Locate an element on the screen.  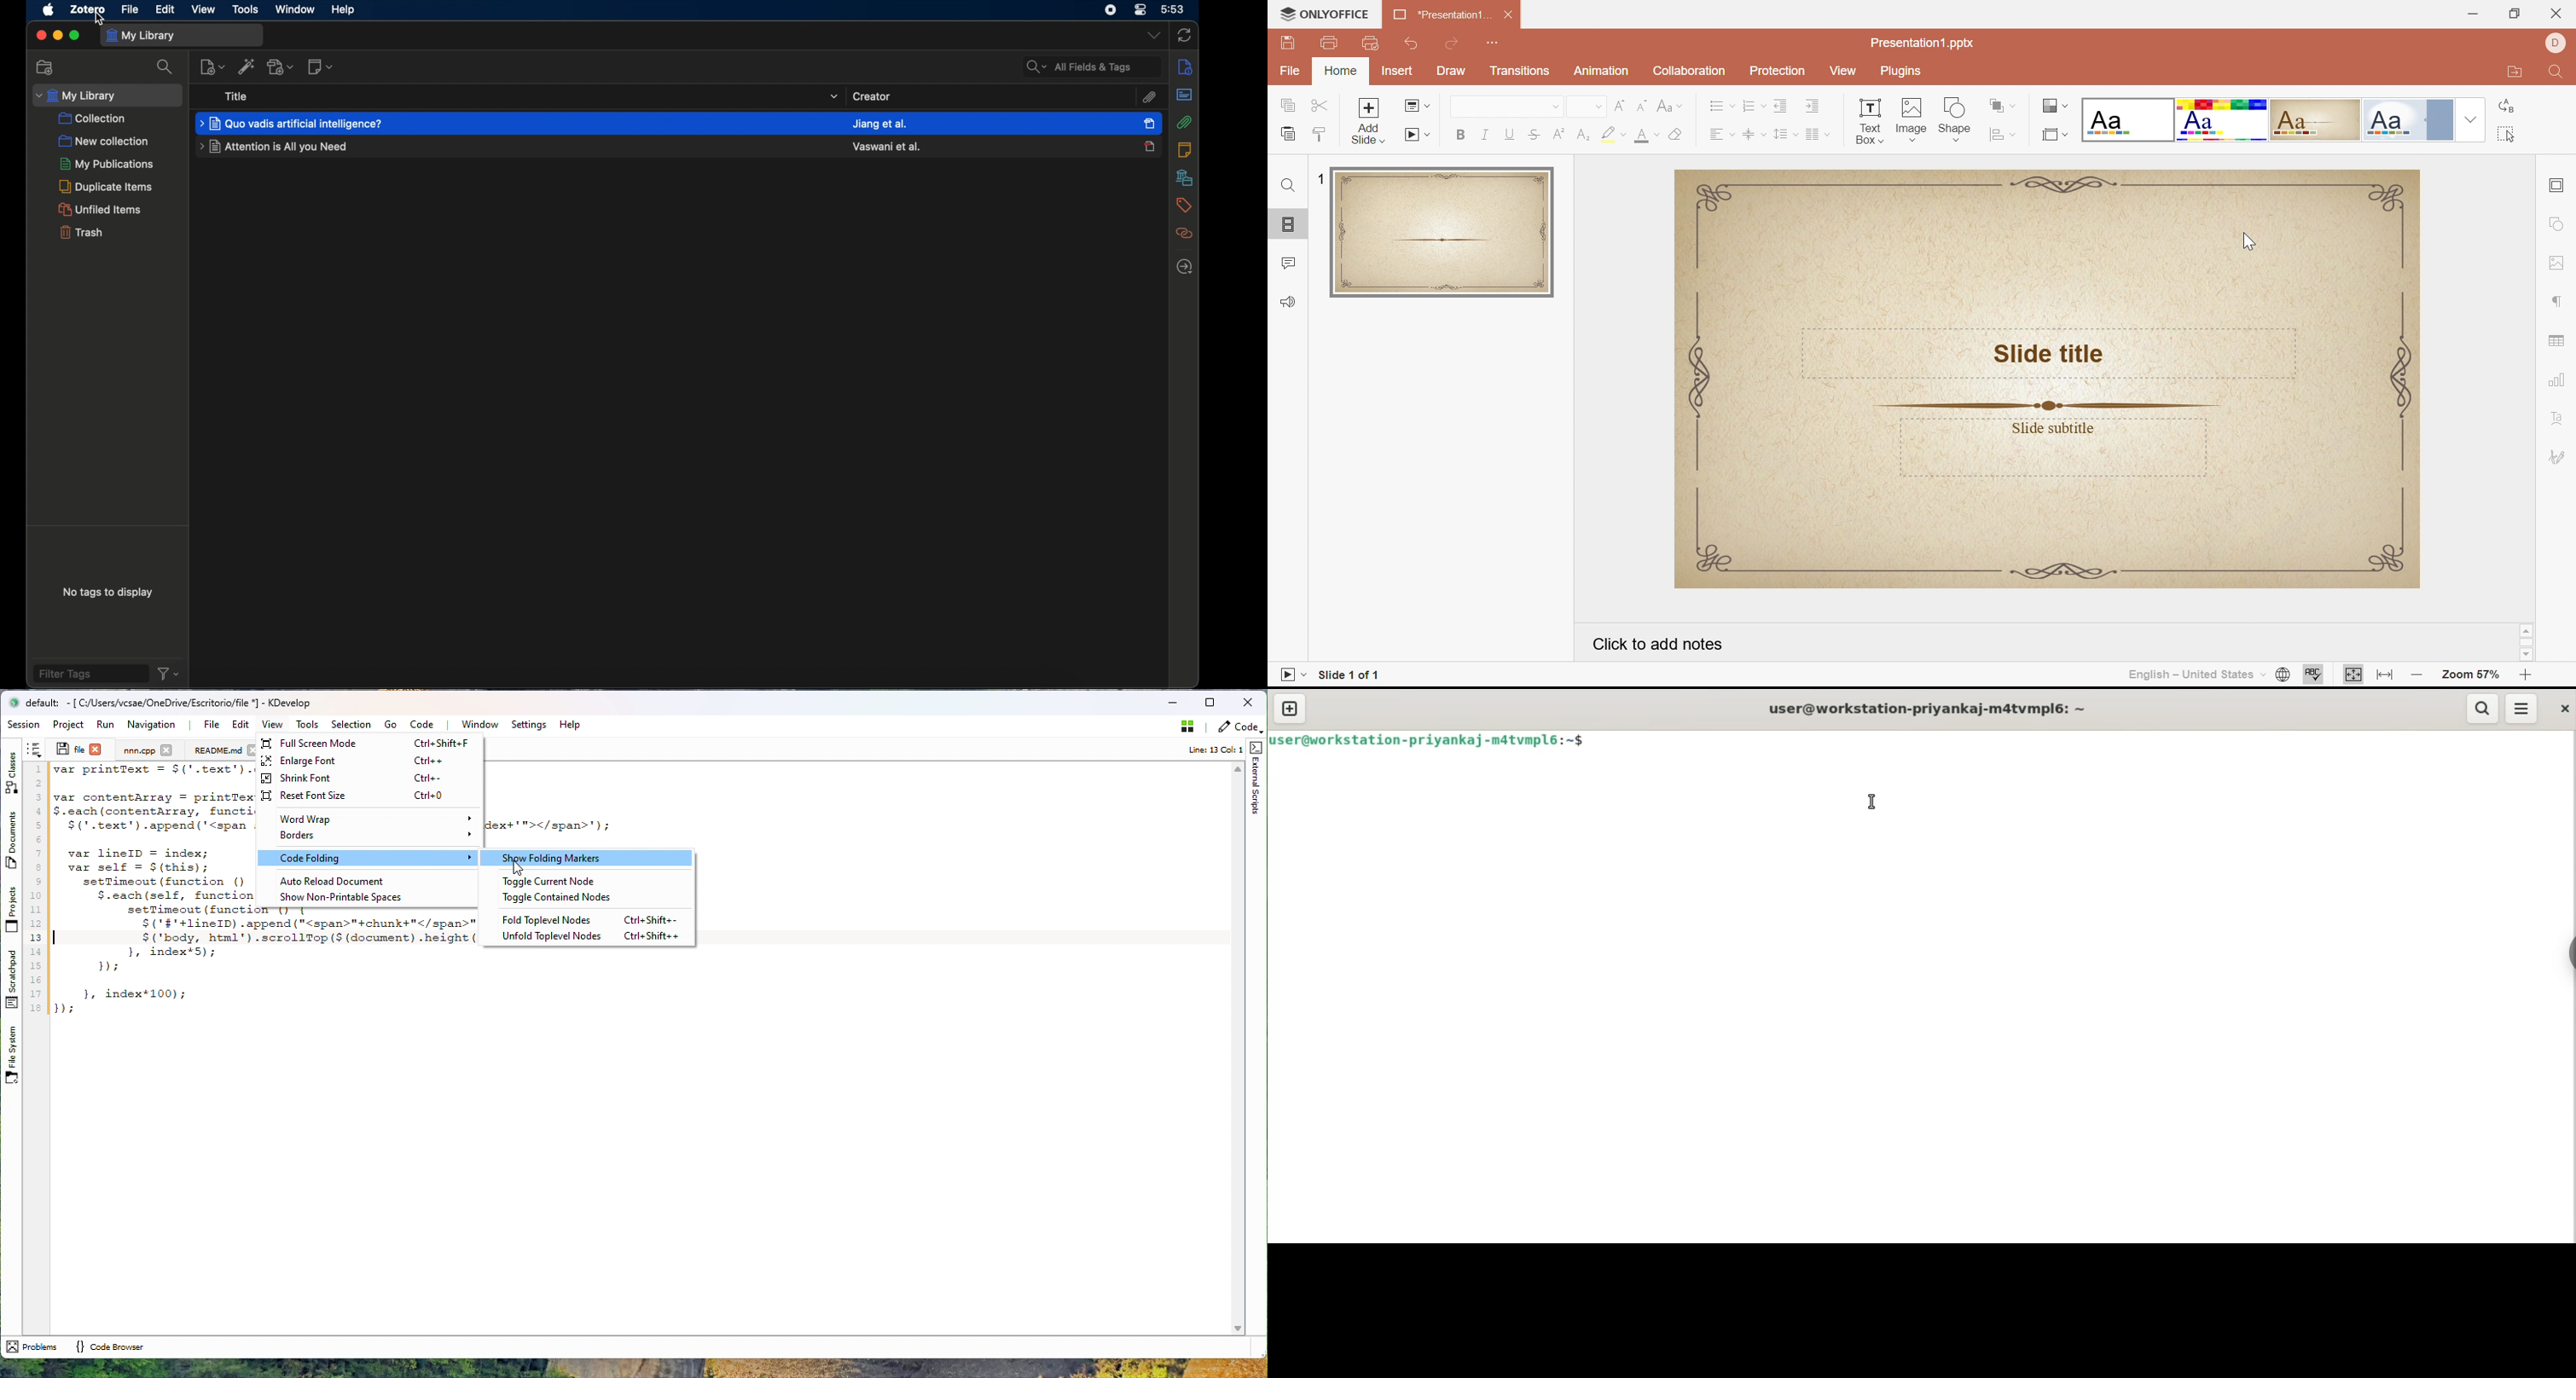
Copy is located at coordinates (1285, 103).